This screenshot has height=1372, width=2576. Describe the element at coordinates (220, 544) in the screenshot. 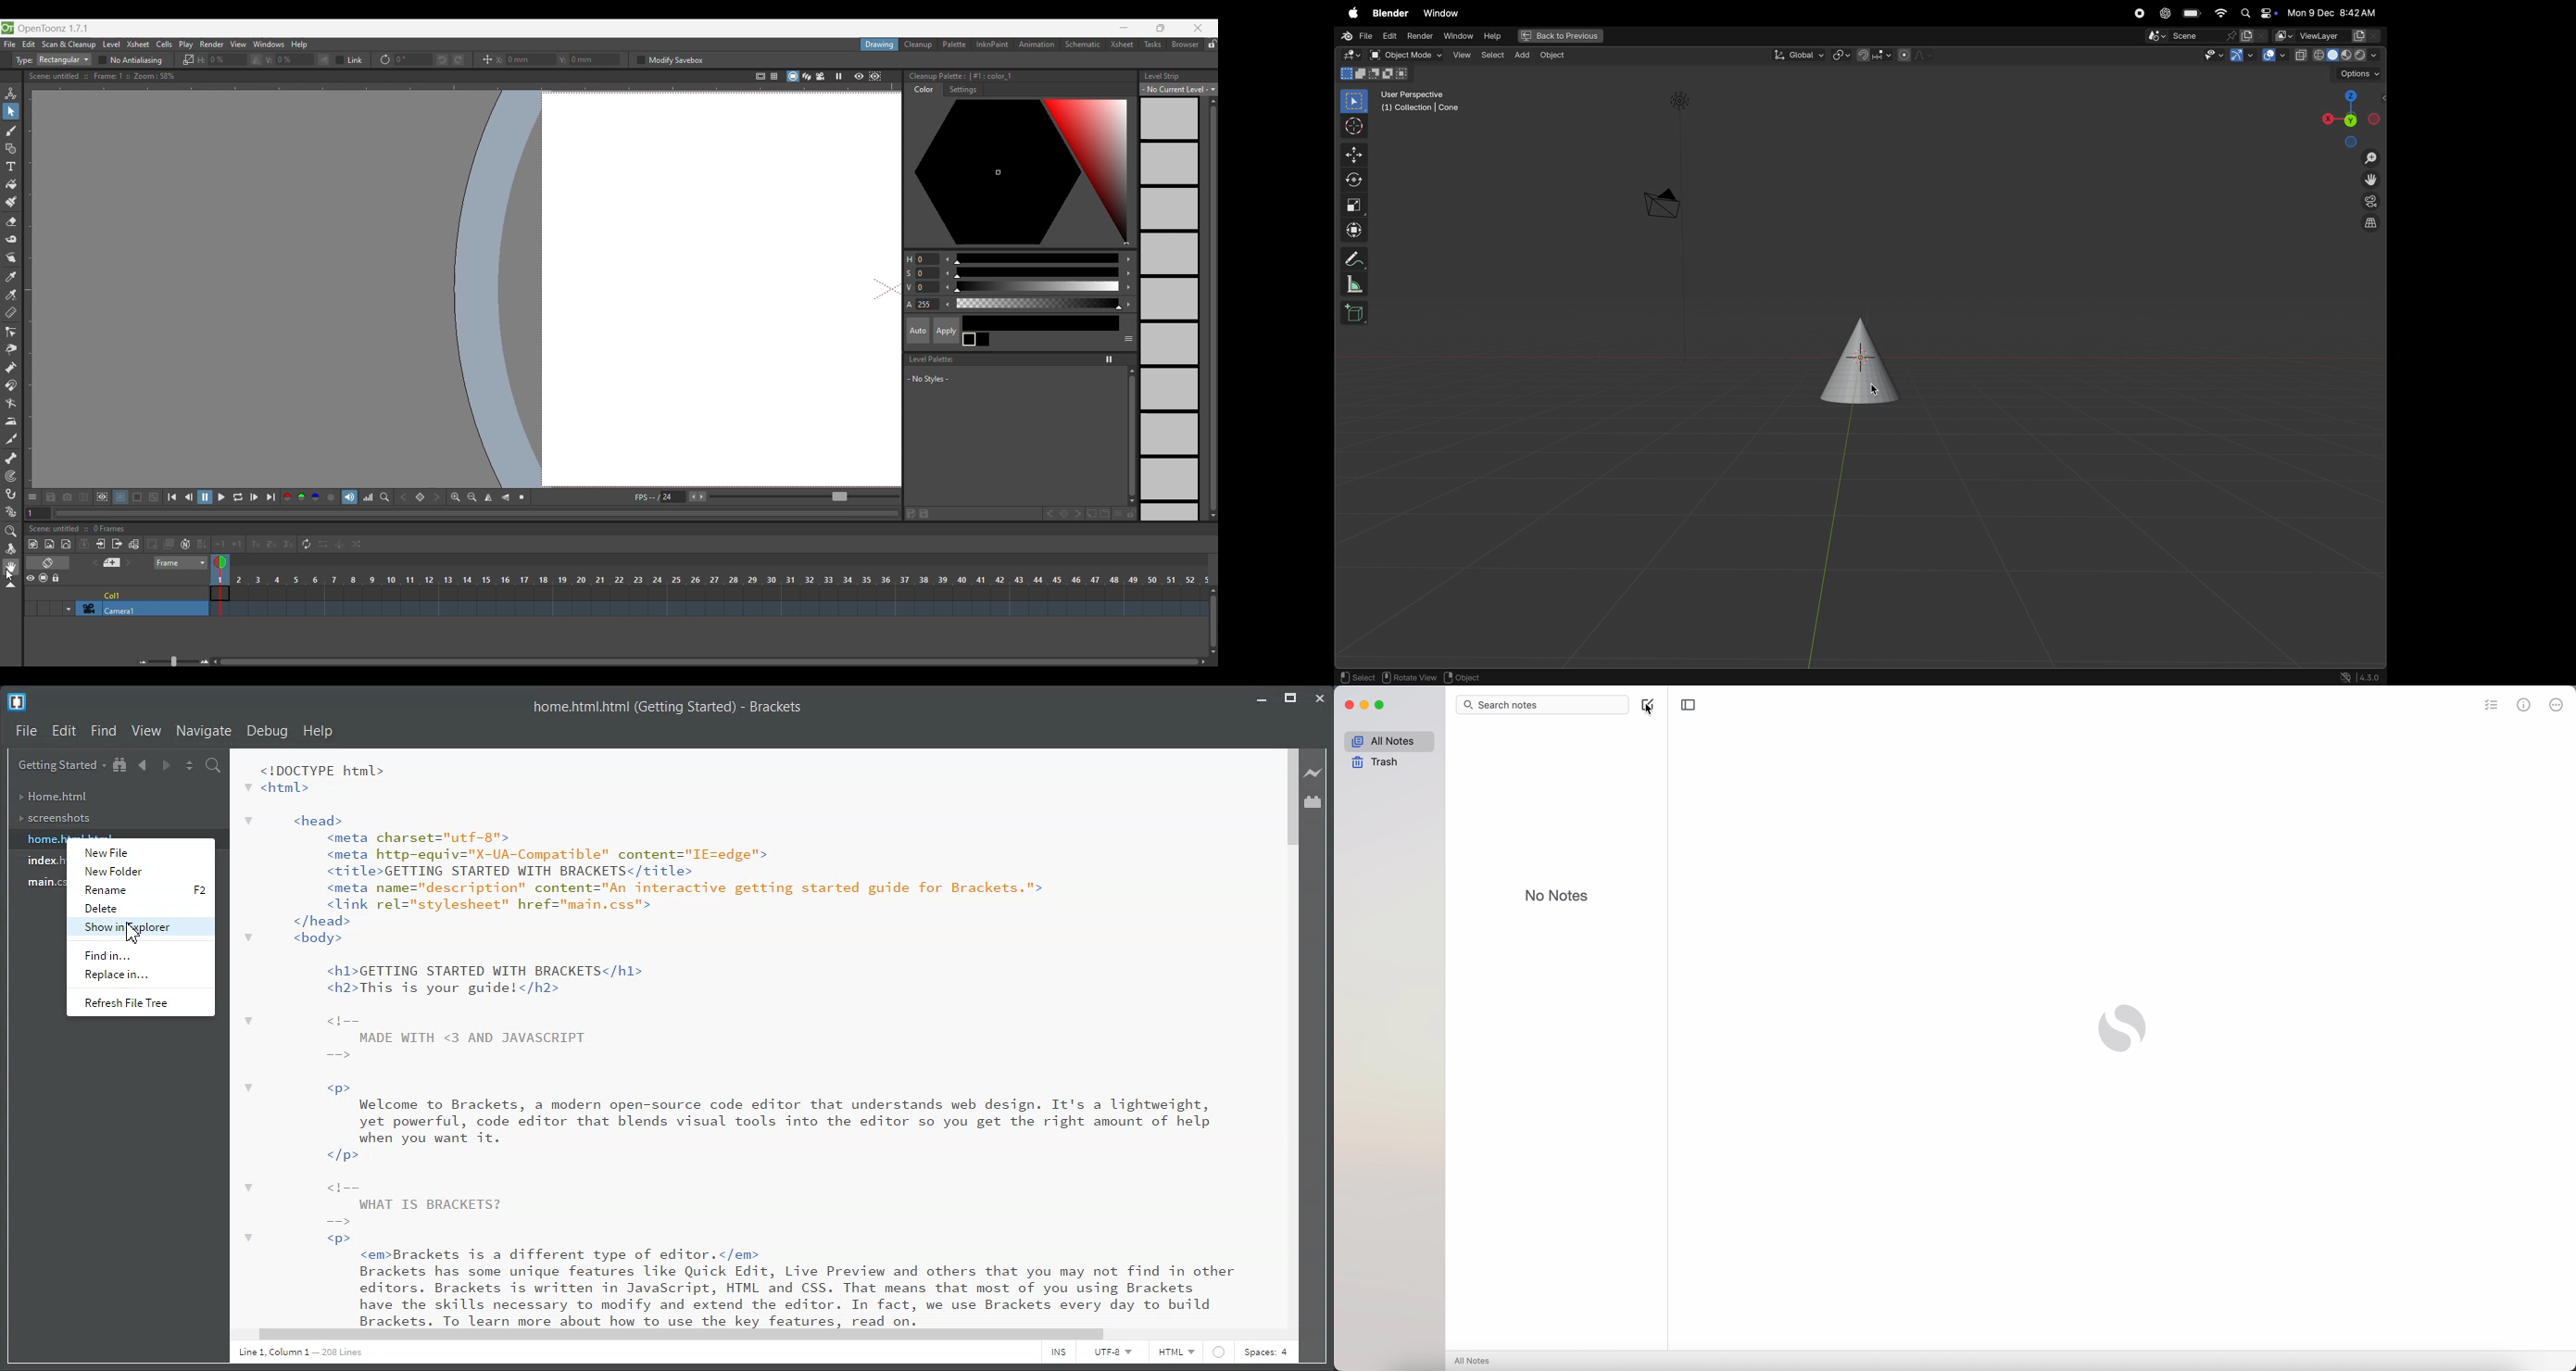

I see `Decrease step` at that location.